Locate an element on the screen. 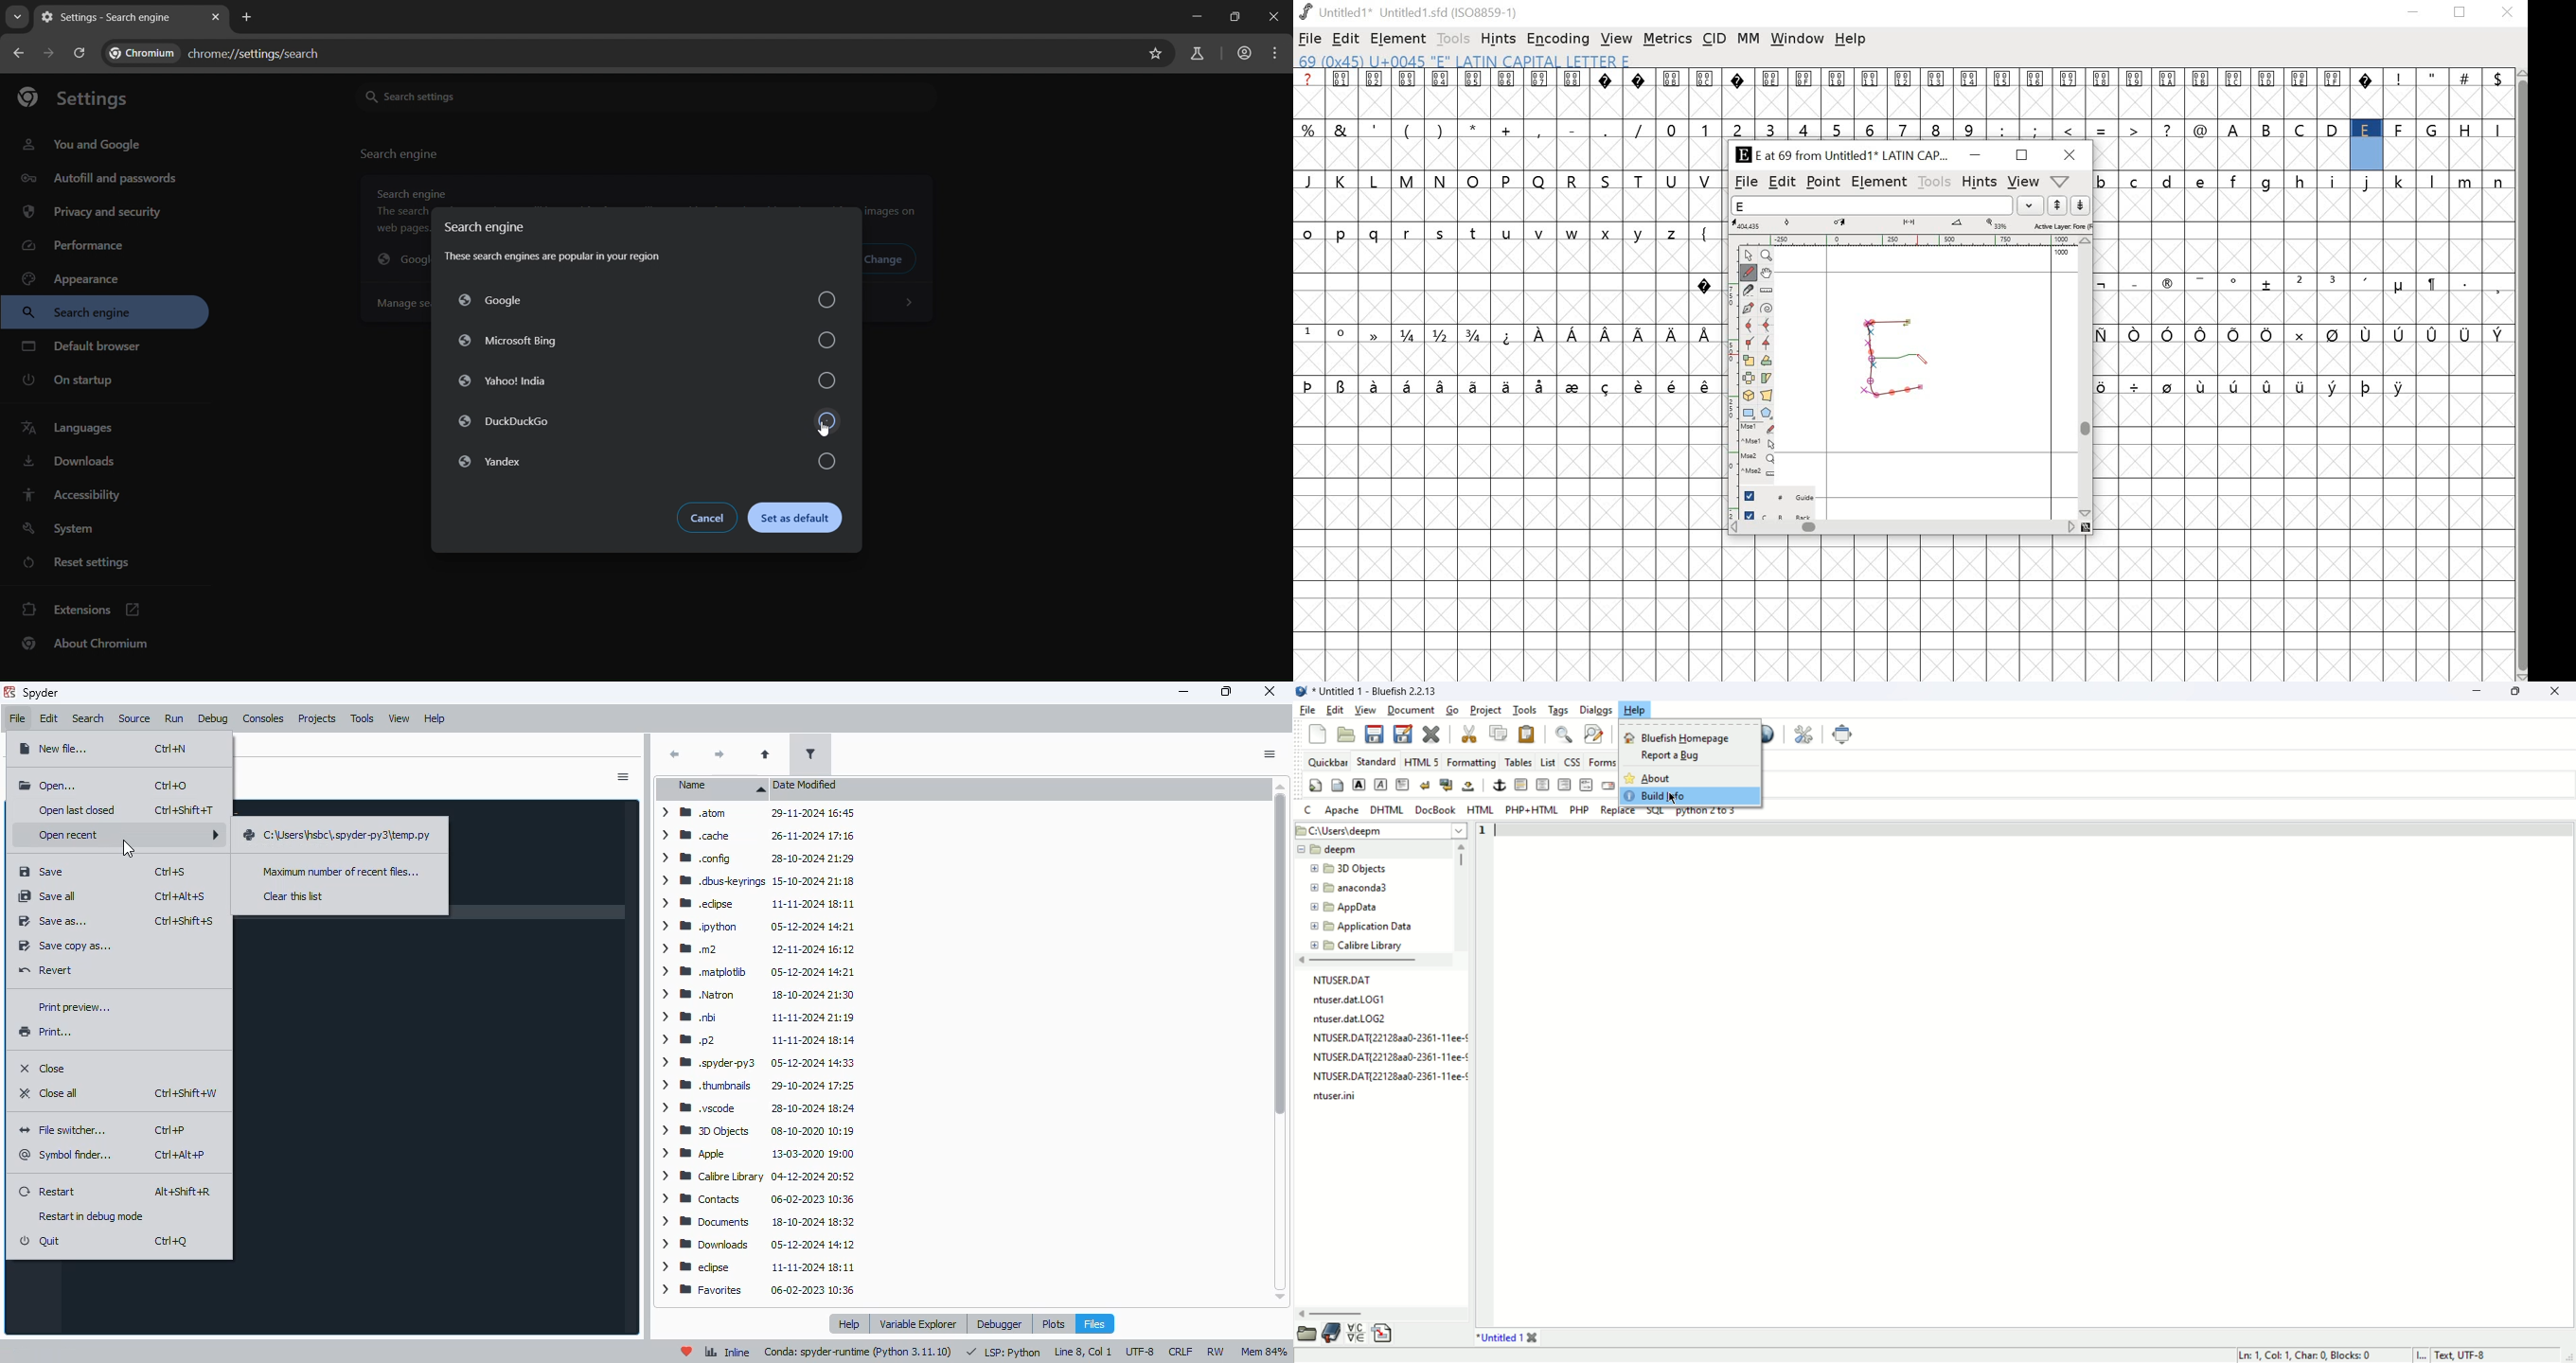 Image resolution: width=2576 pixels, height=1372 pixels. new file is located at coordinates (54, 747).